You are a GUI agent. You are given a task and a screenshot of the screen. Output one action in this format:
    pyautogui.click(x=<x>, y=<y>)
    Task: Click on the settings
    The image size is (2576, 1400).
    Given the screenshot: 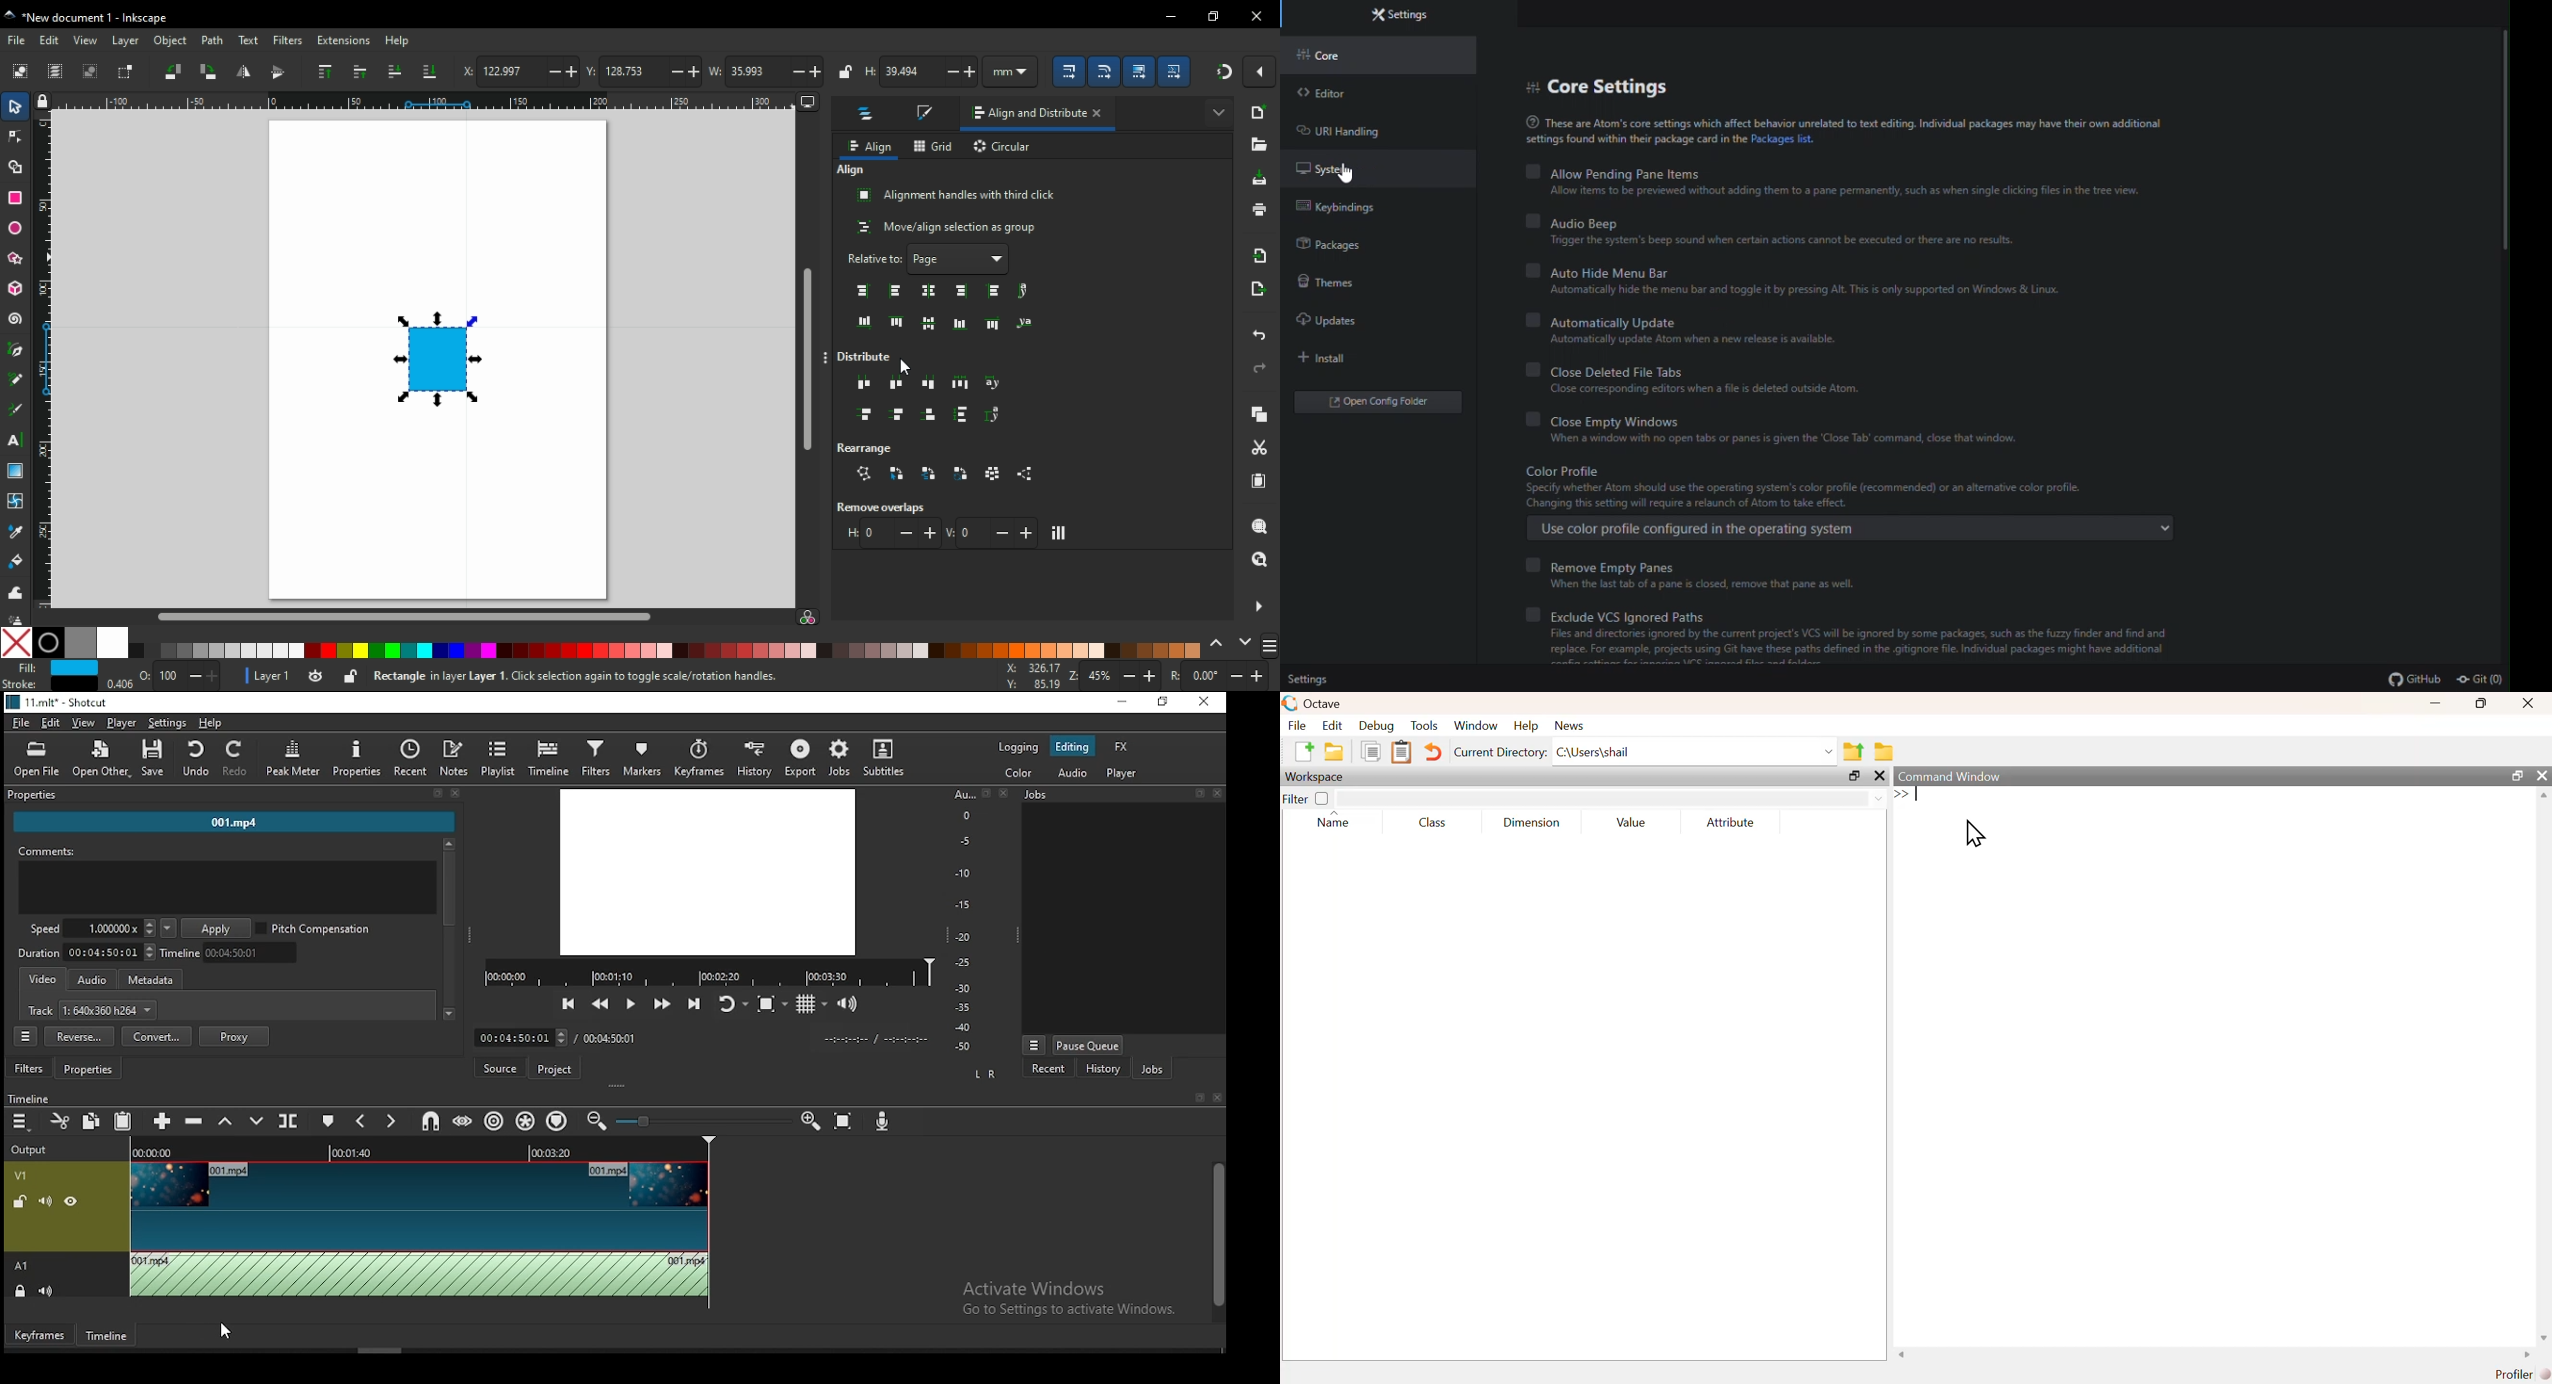 What is the action you would take?
    pyautogui.click(x=167, y=724)
    